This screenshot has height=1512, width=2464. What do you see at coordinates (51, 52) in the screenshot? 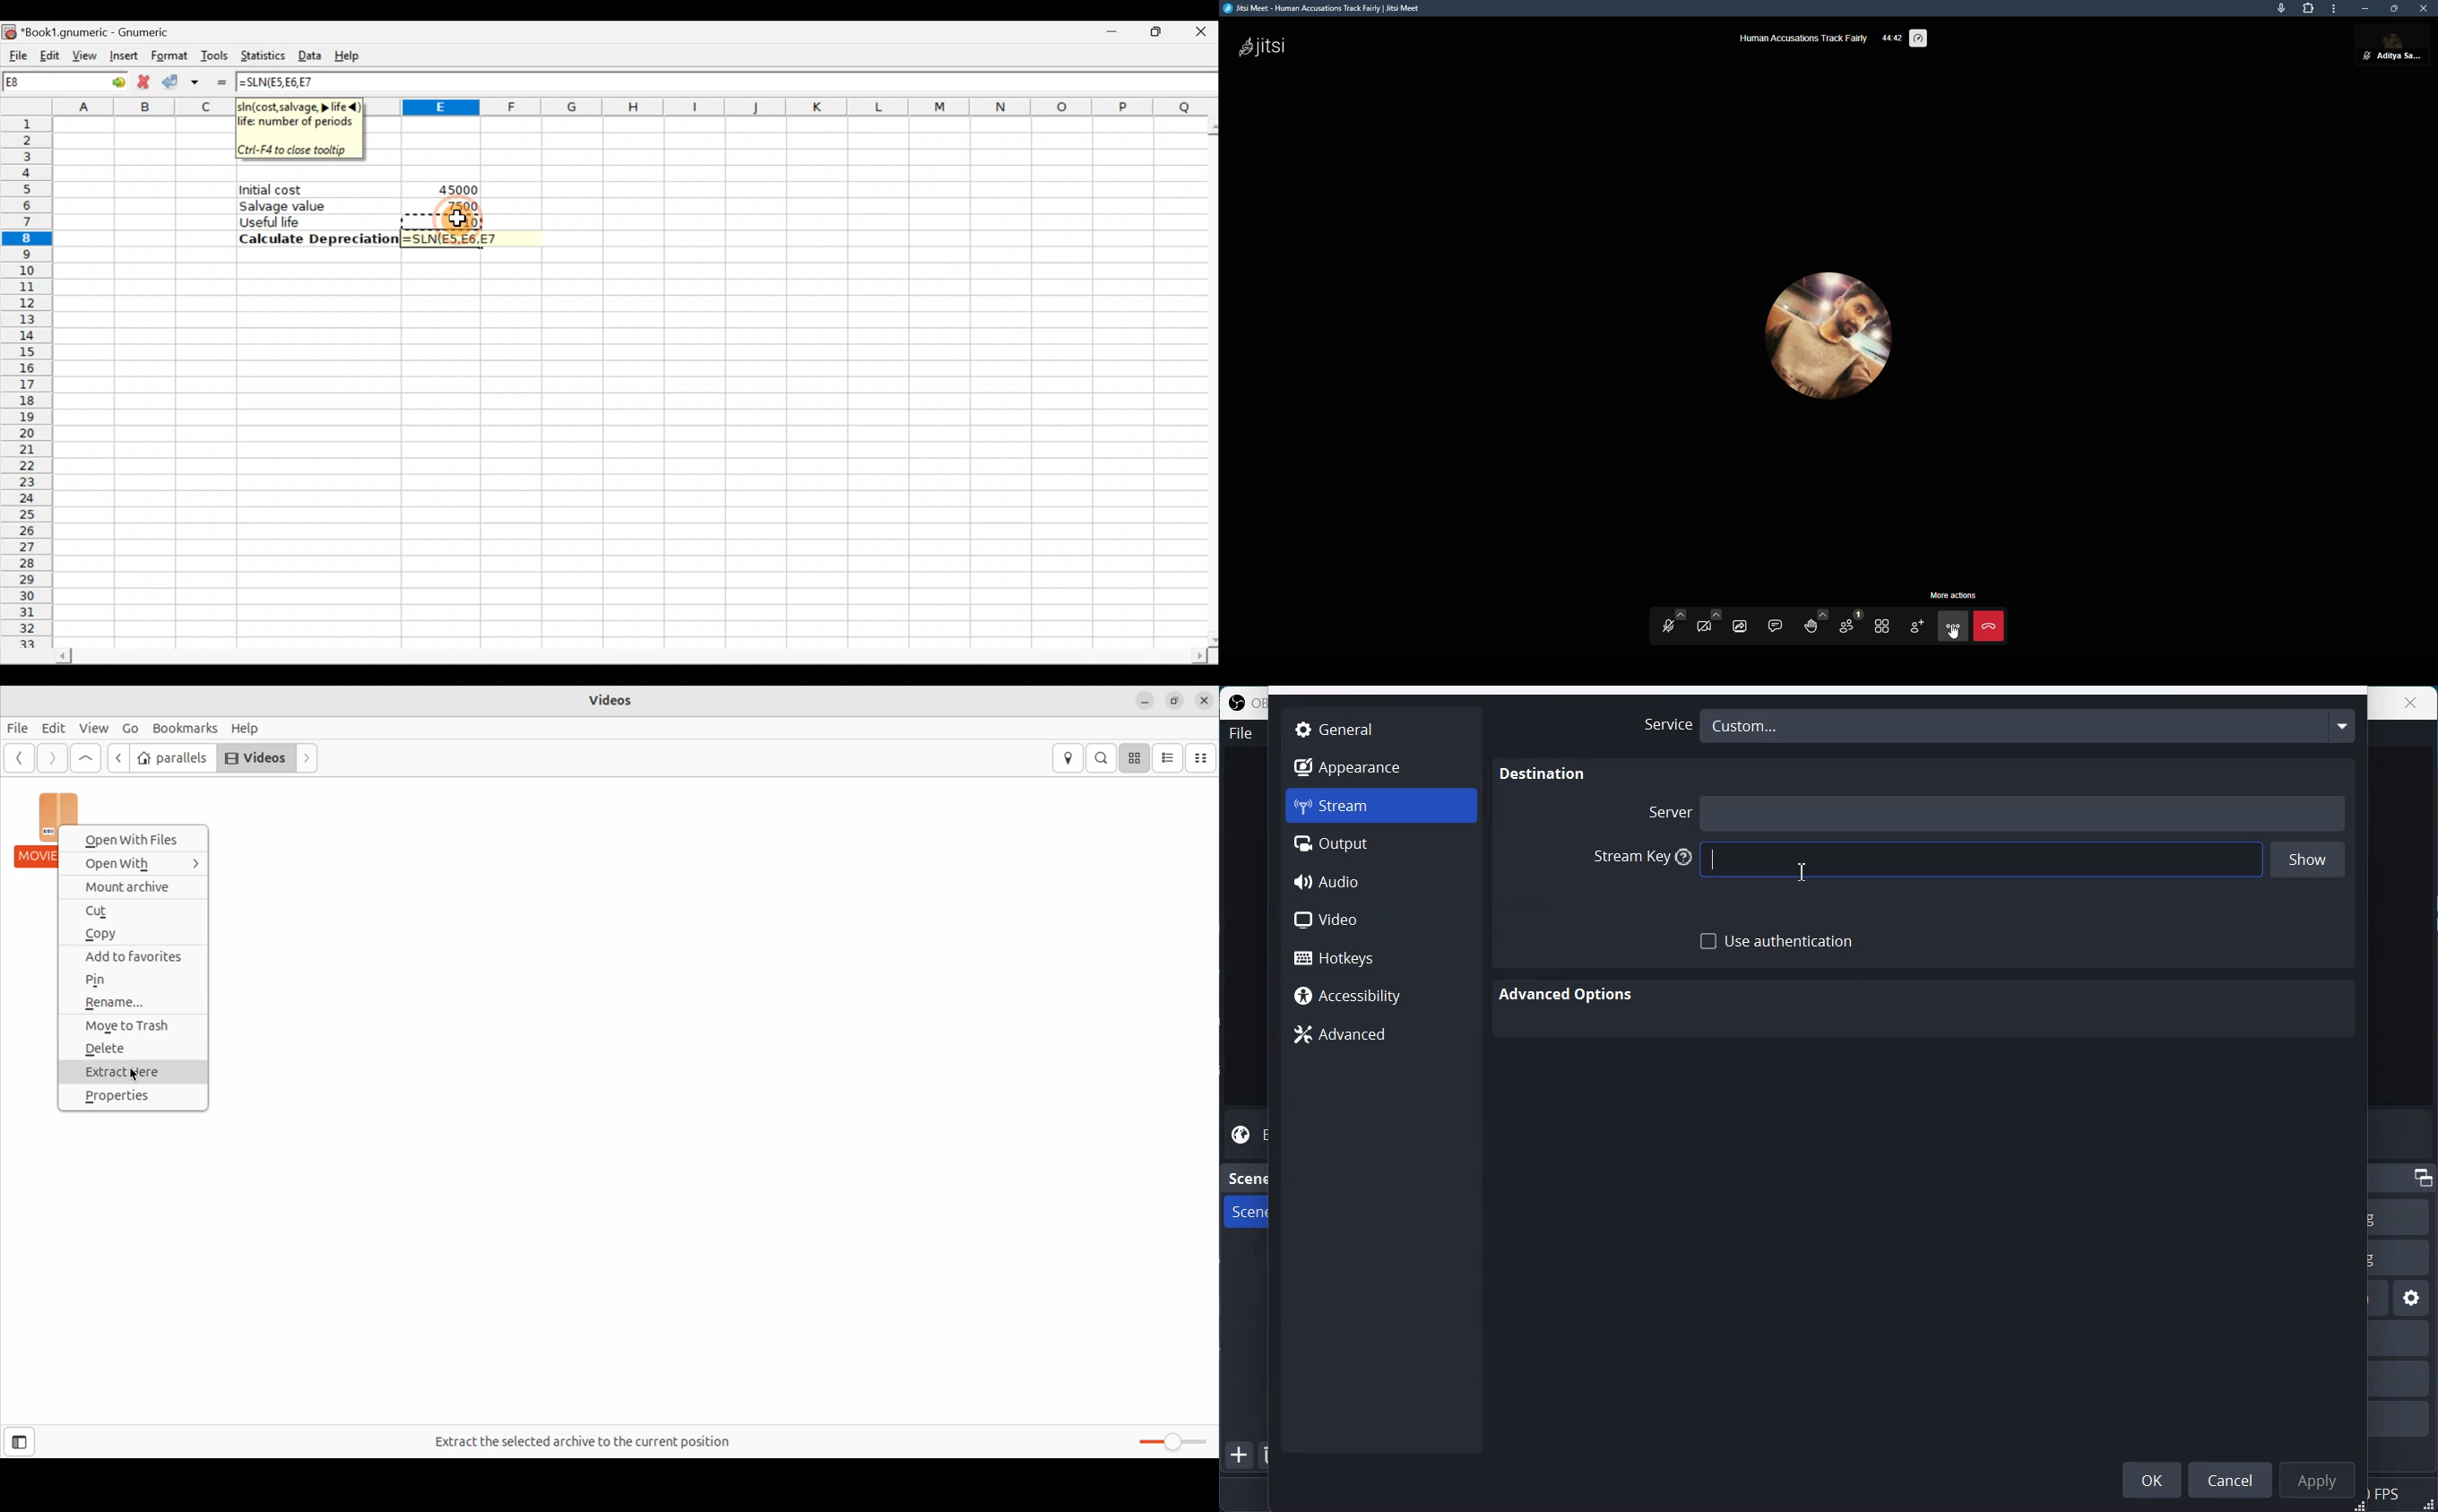
I see `Edit` at bounding box center [51, 52].